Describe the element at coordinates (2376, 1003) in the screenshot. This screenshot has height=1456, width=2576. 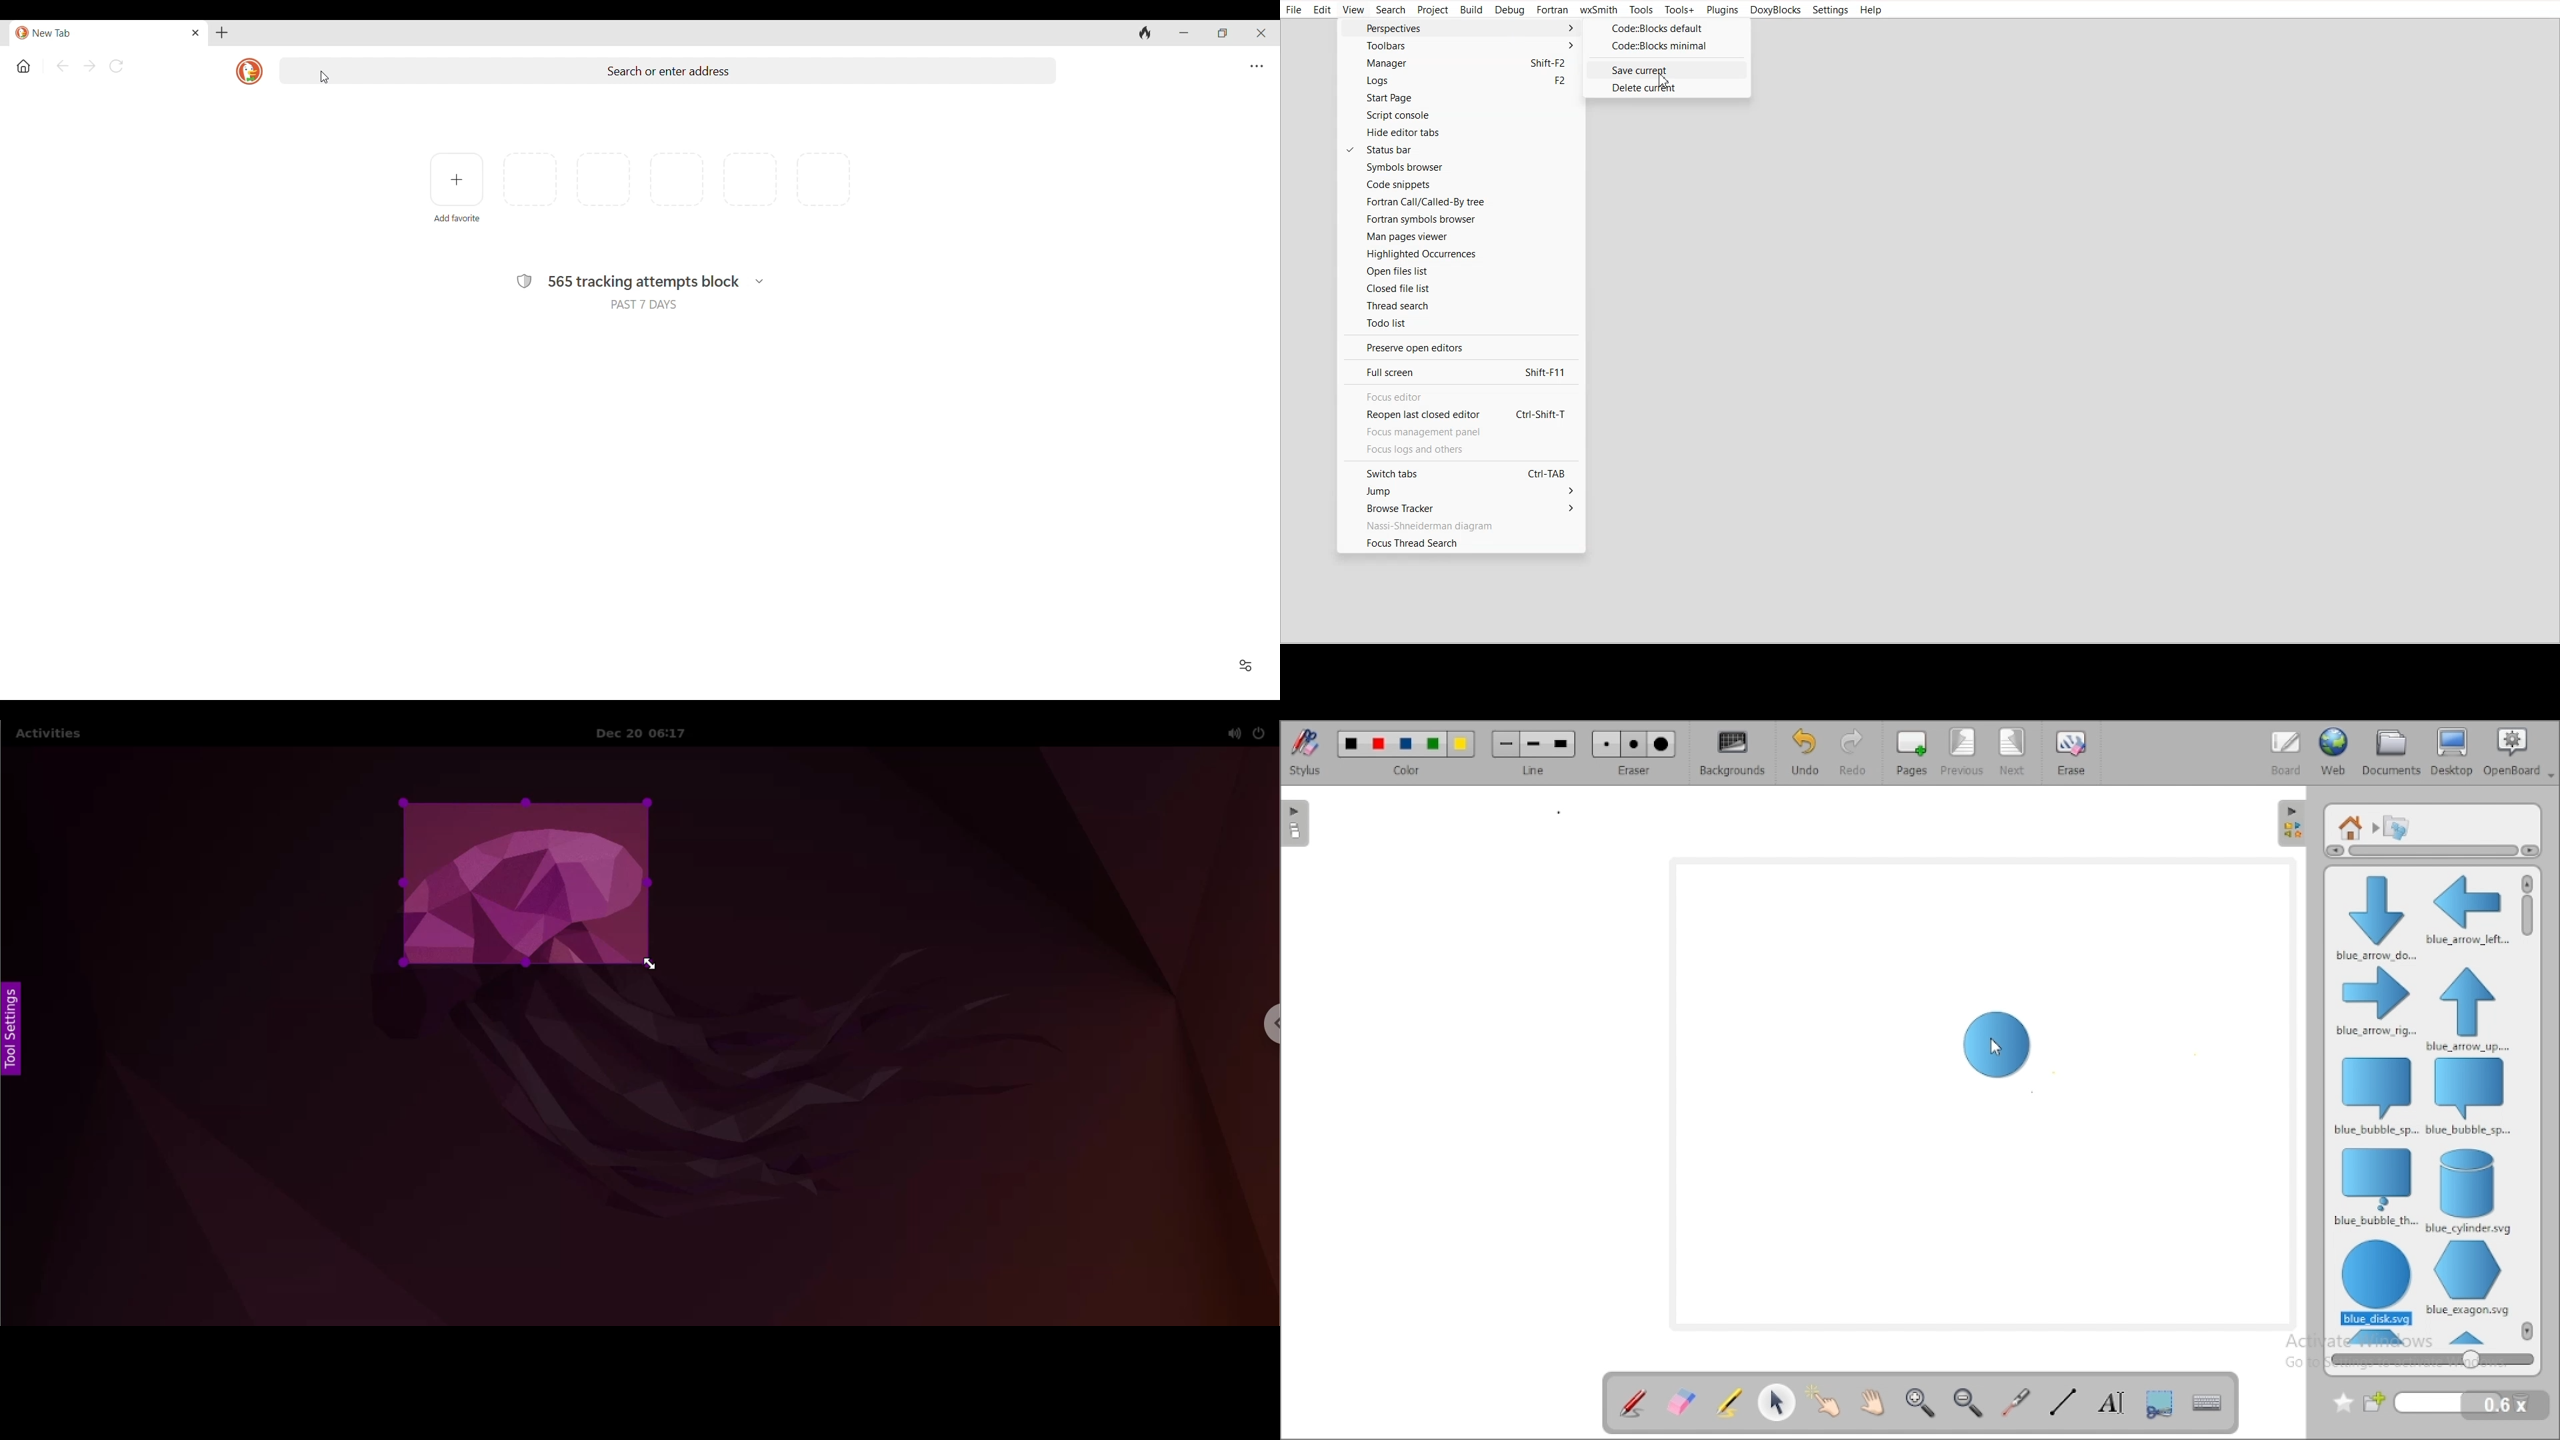
I see `blue arrow right` at that location.